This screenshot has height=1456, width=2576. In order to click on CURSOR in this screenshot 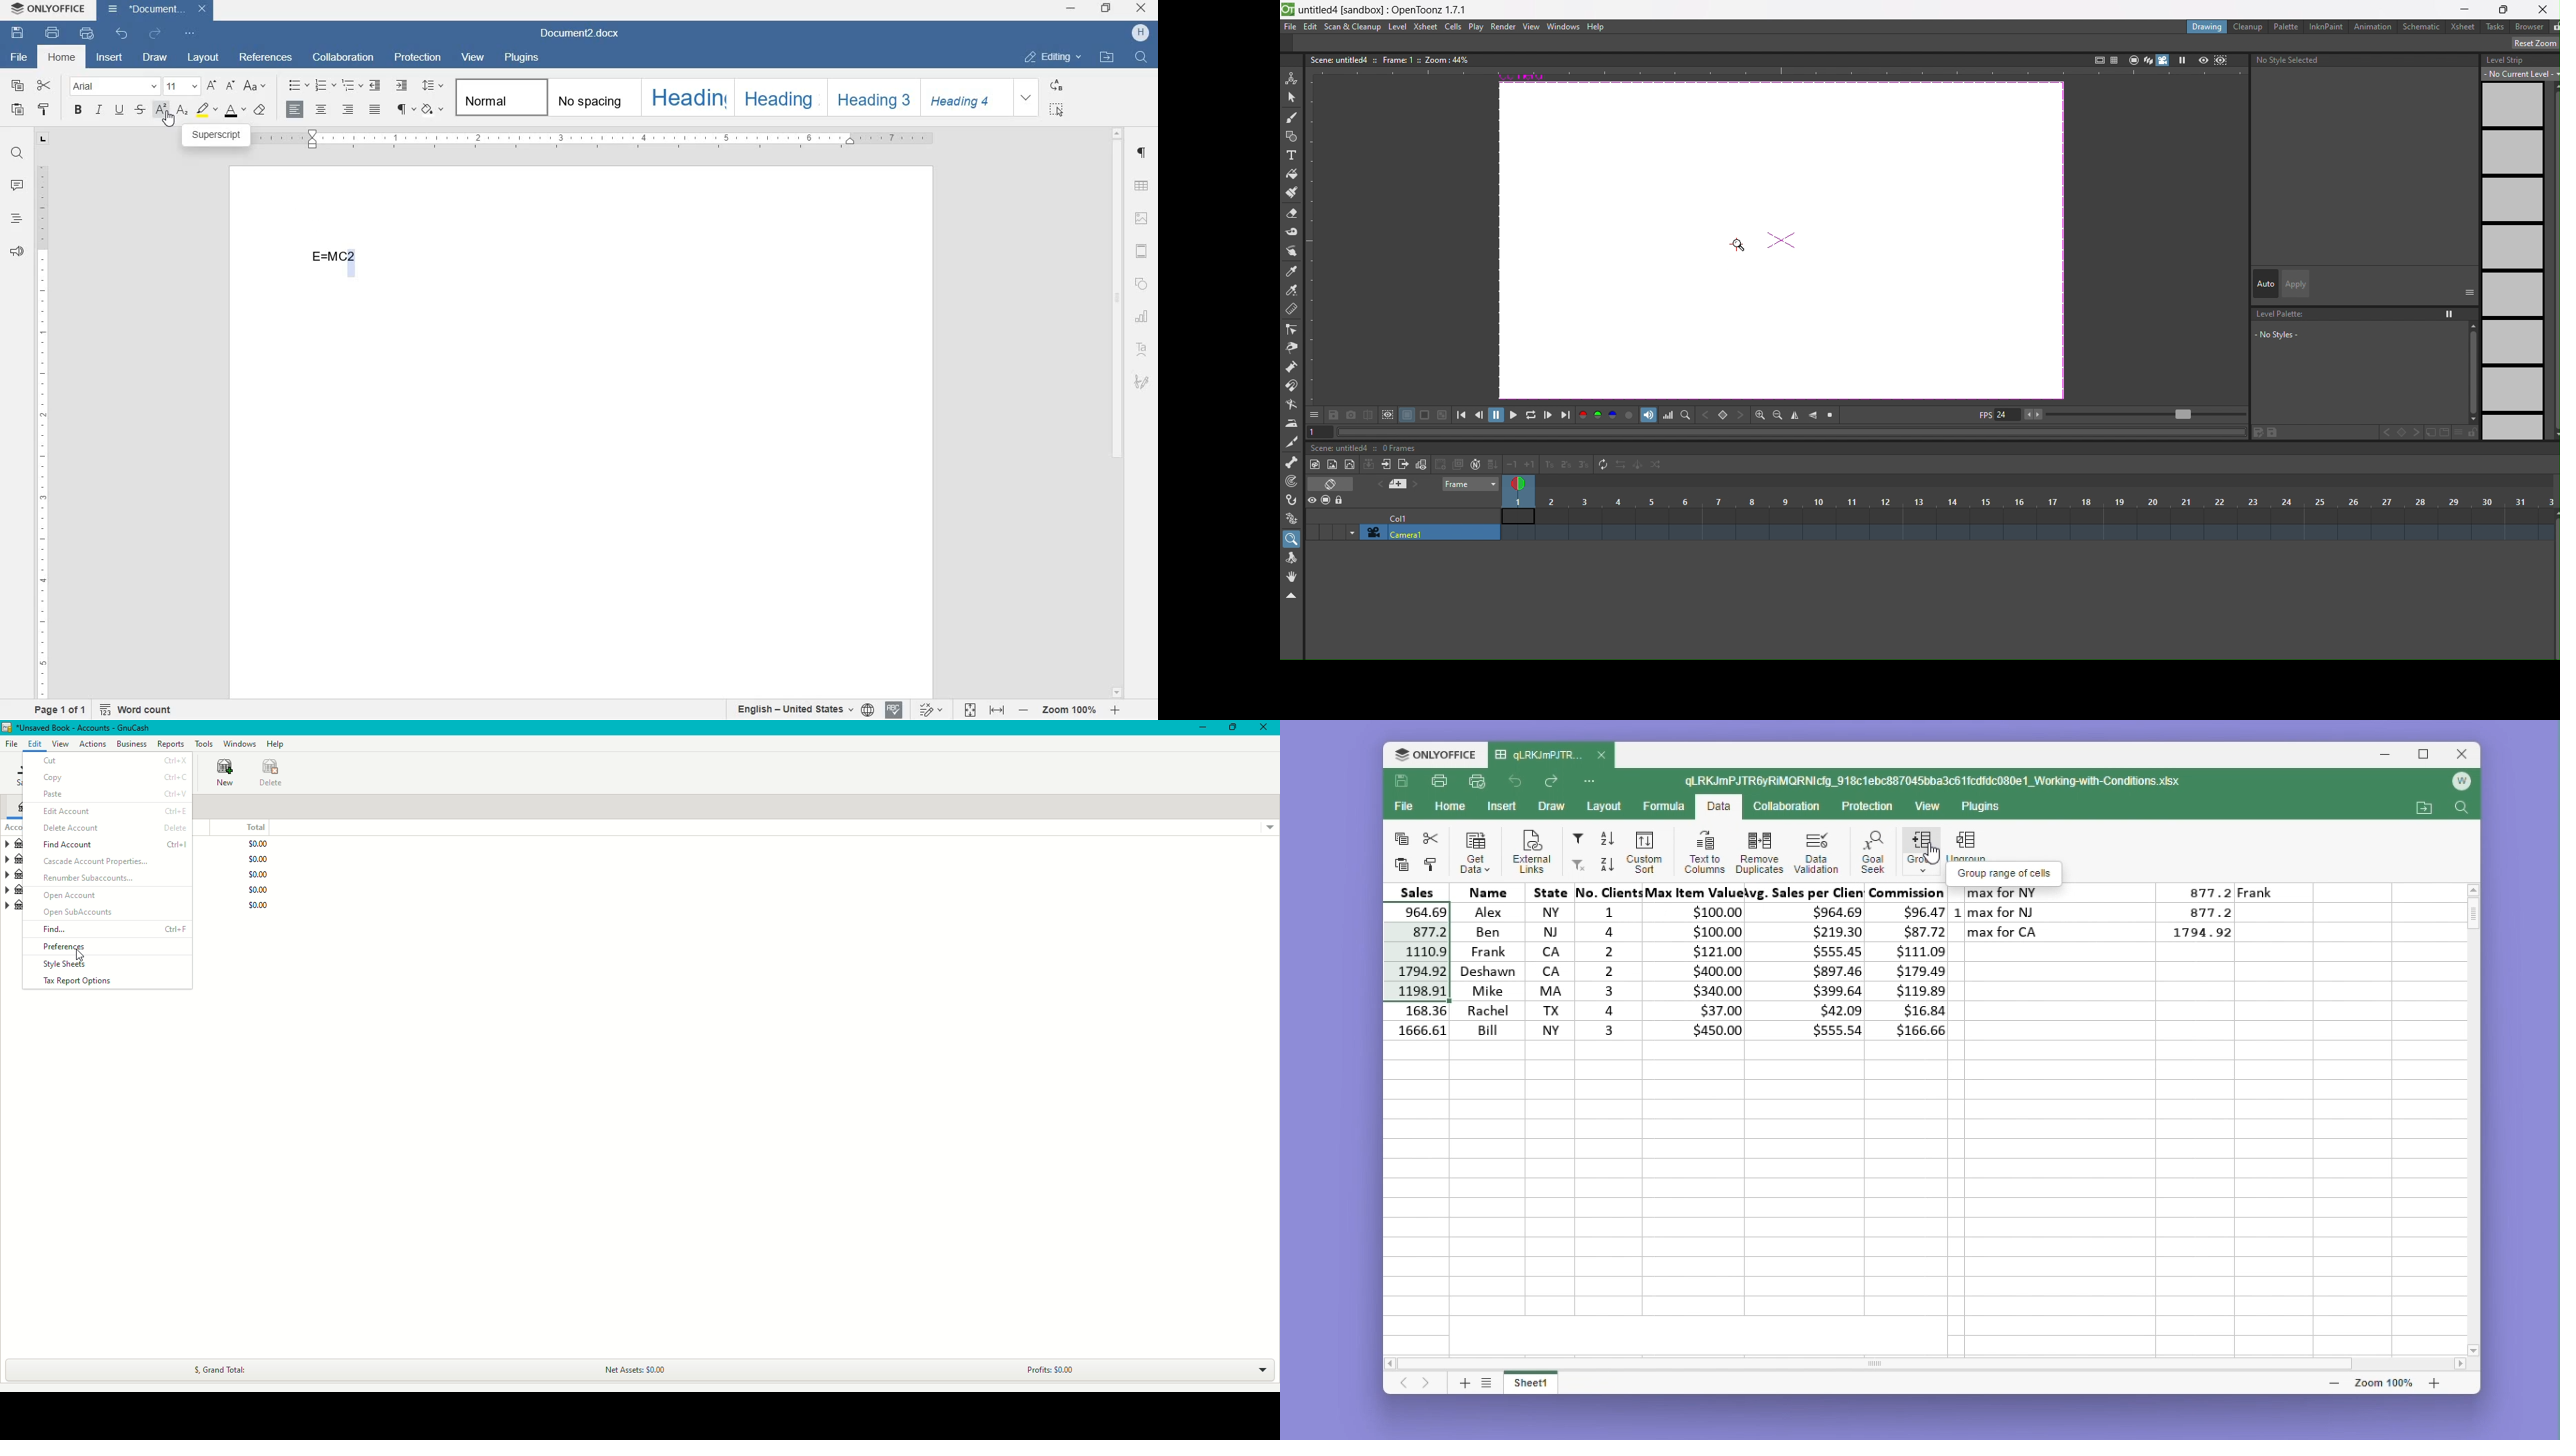, I will do `click(170, 123)`.